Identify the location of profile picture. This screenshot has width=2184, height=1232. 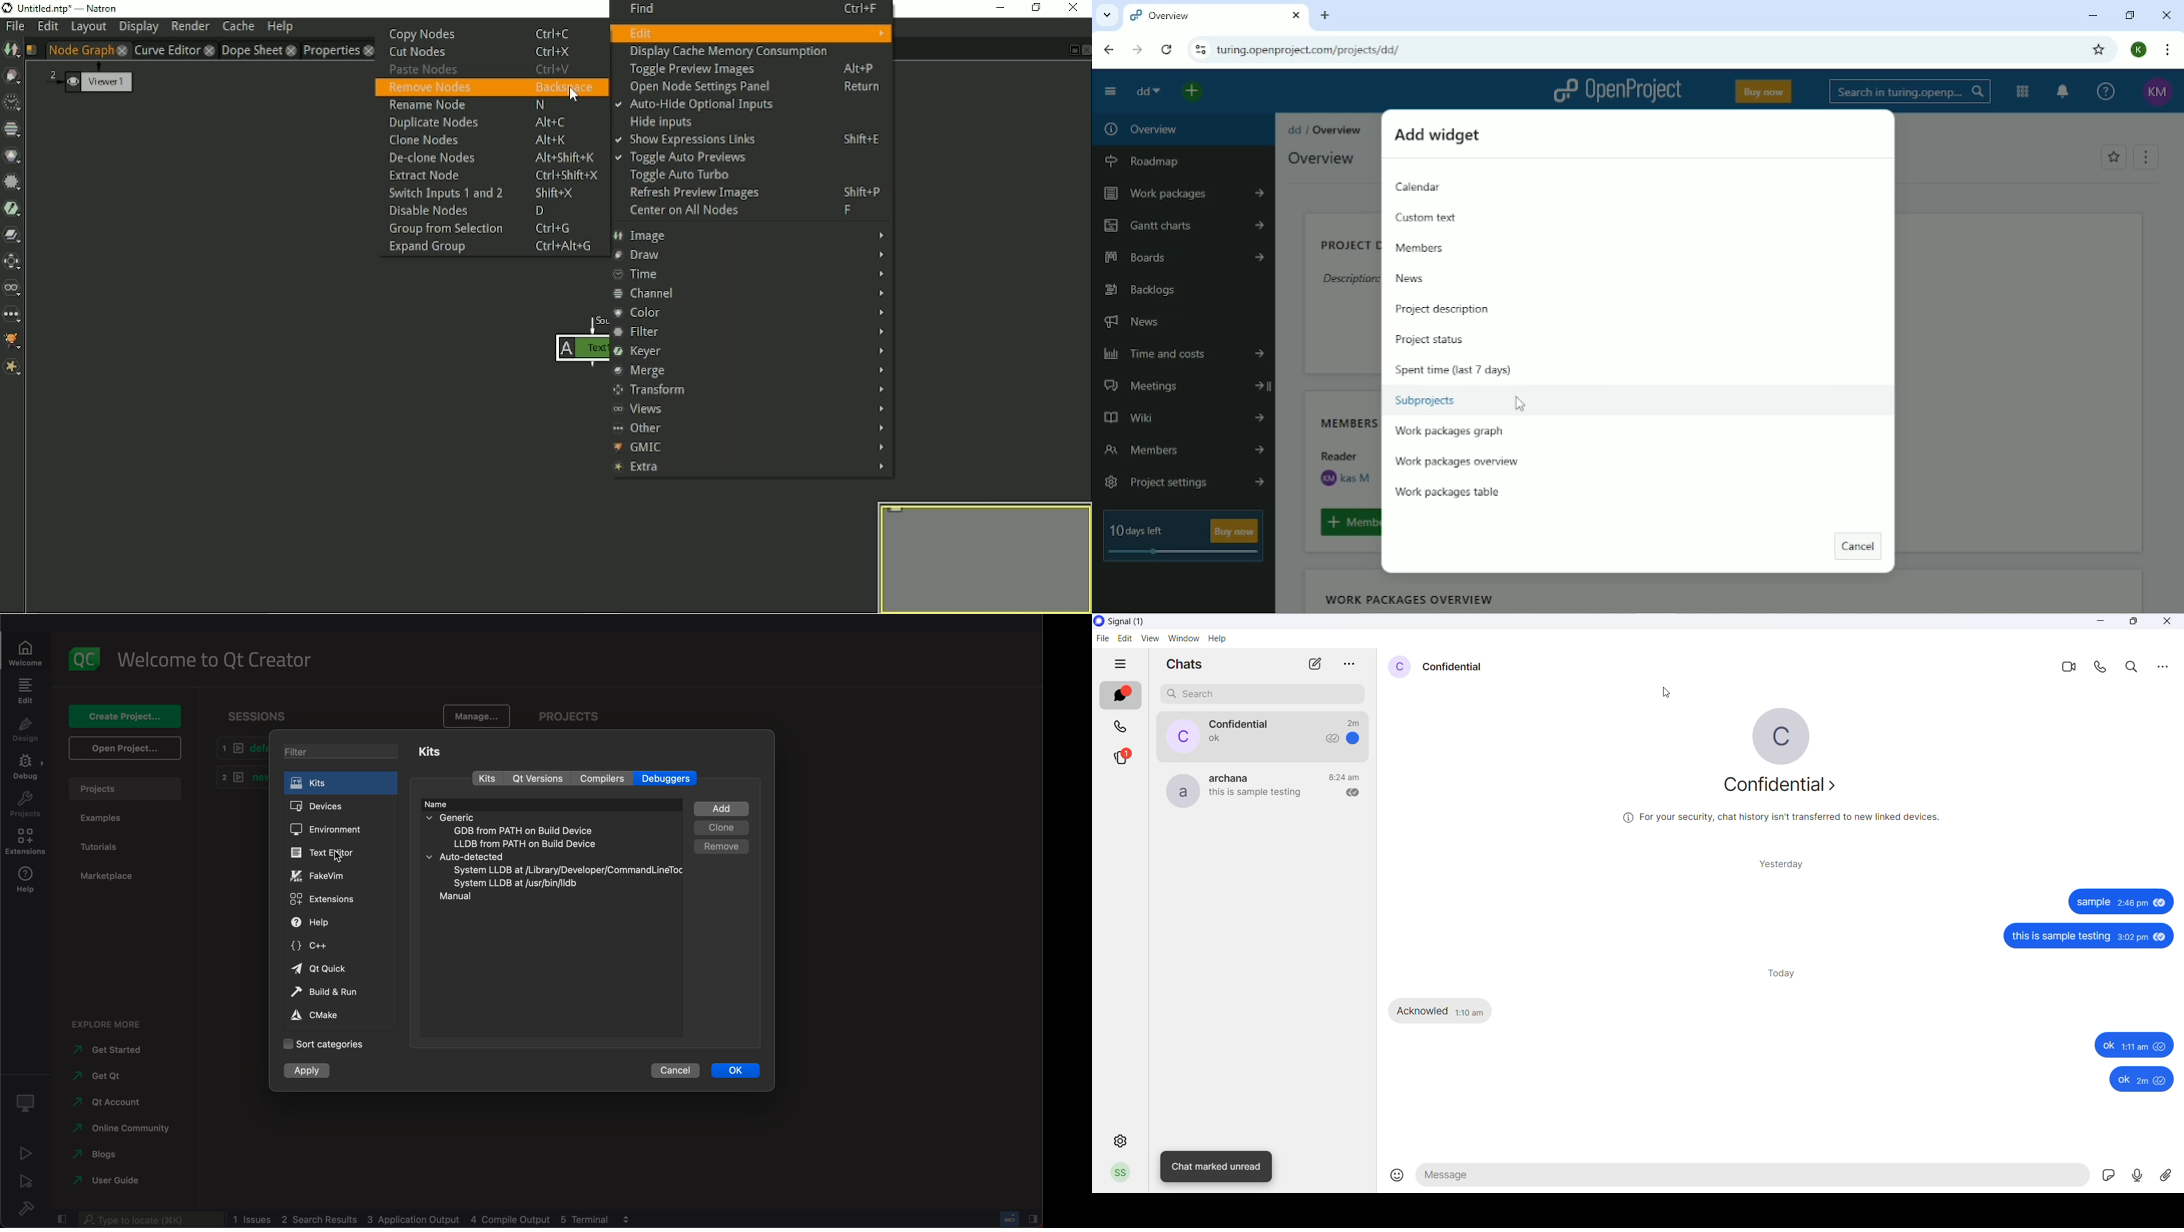
(1176, 736).